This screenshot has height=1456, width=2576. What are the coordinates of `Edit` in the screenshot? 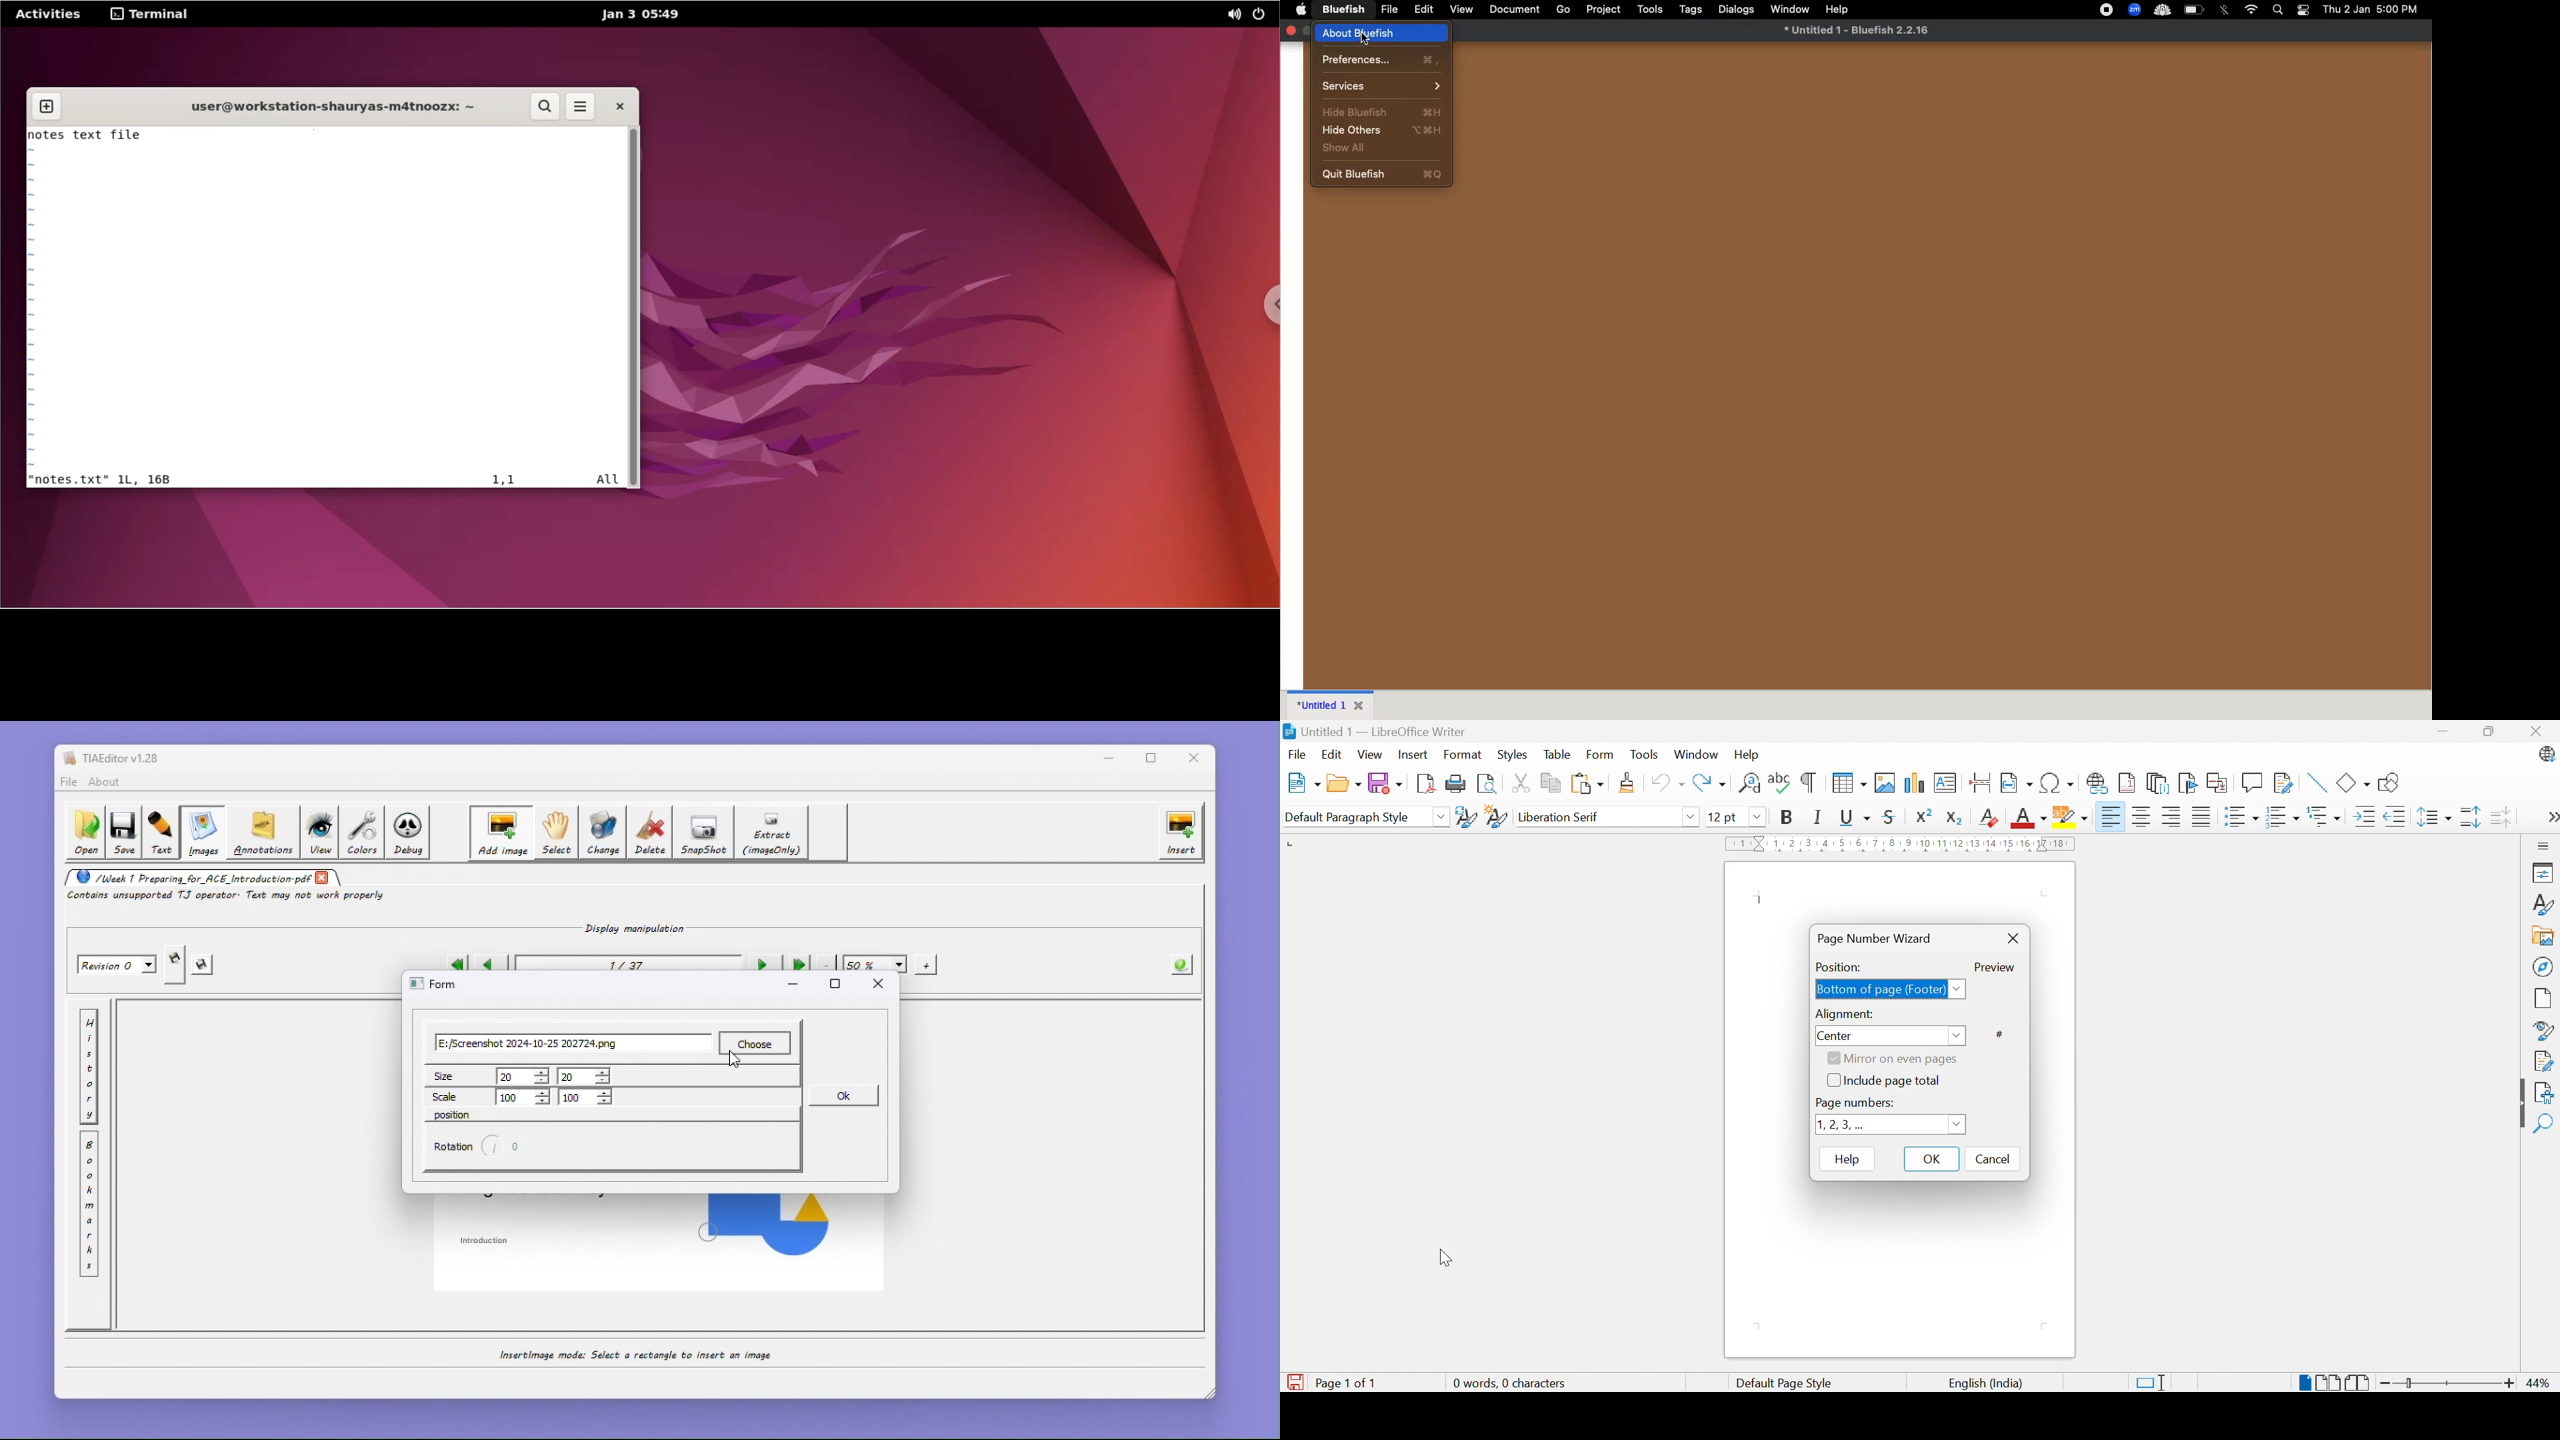 It's located at (1332, 756).